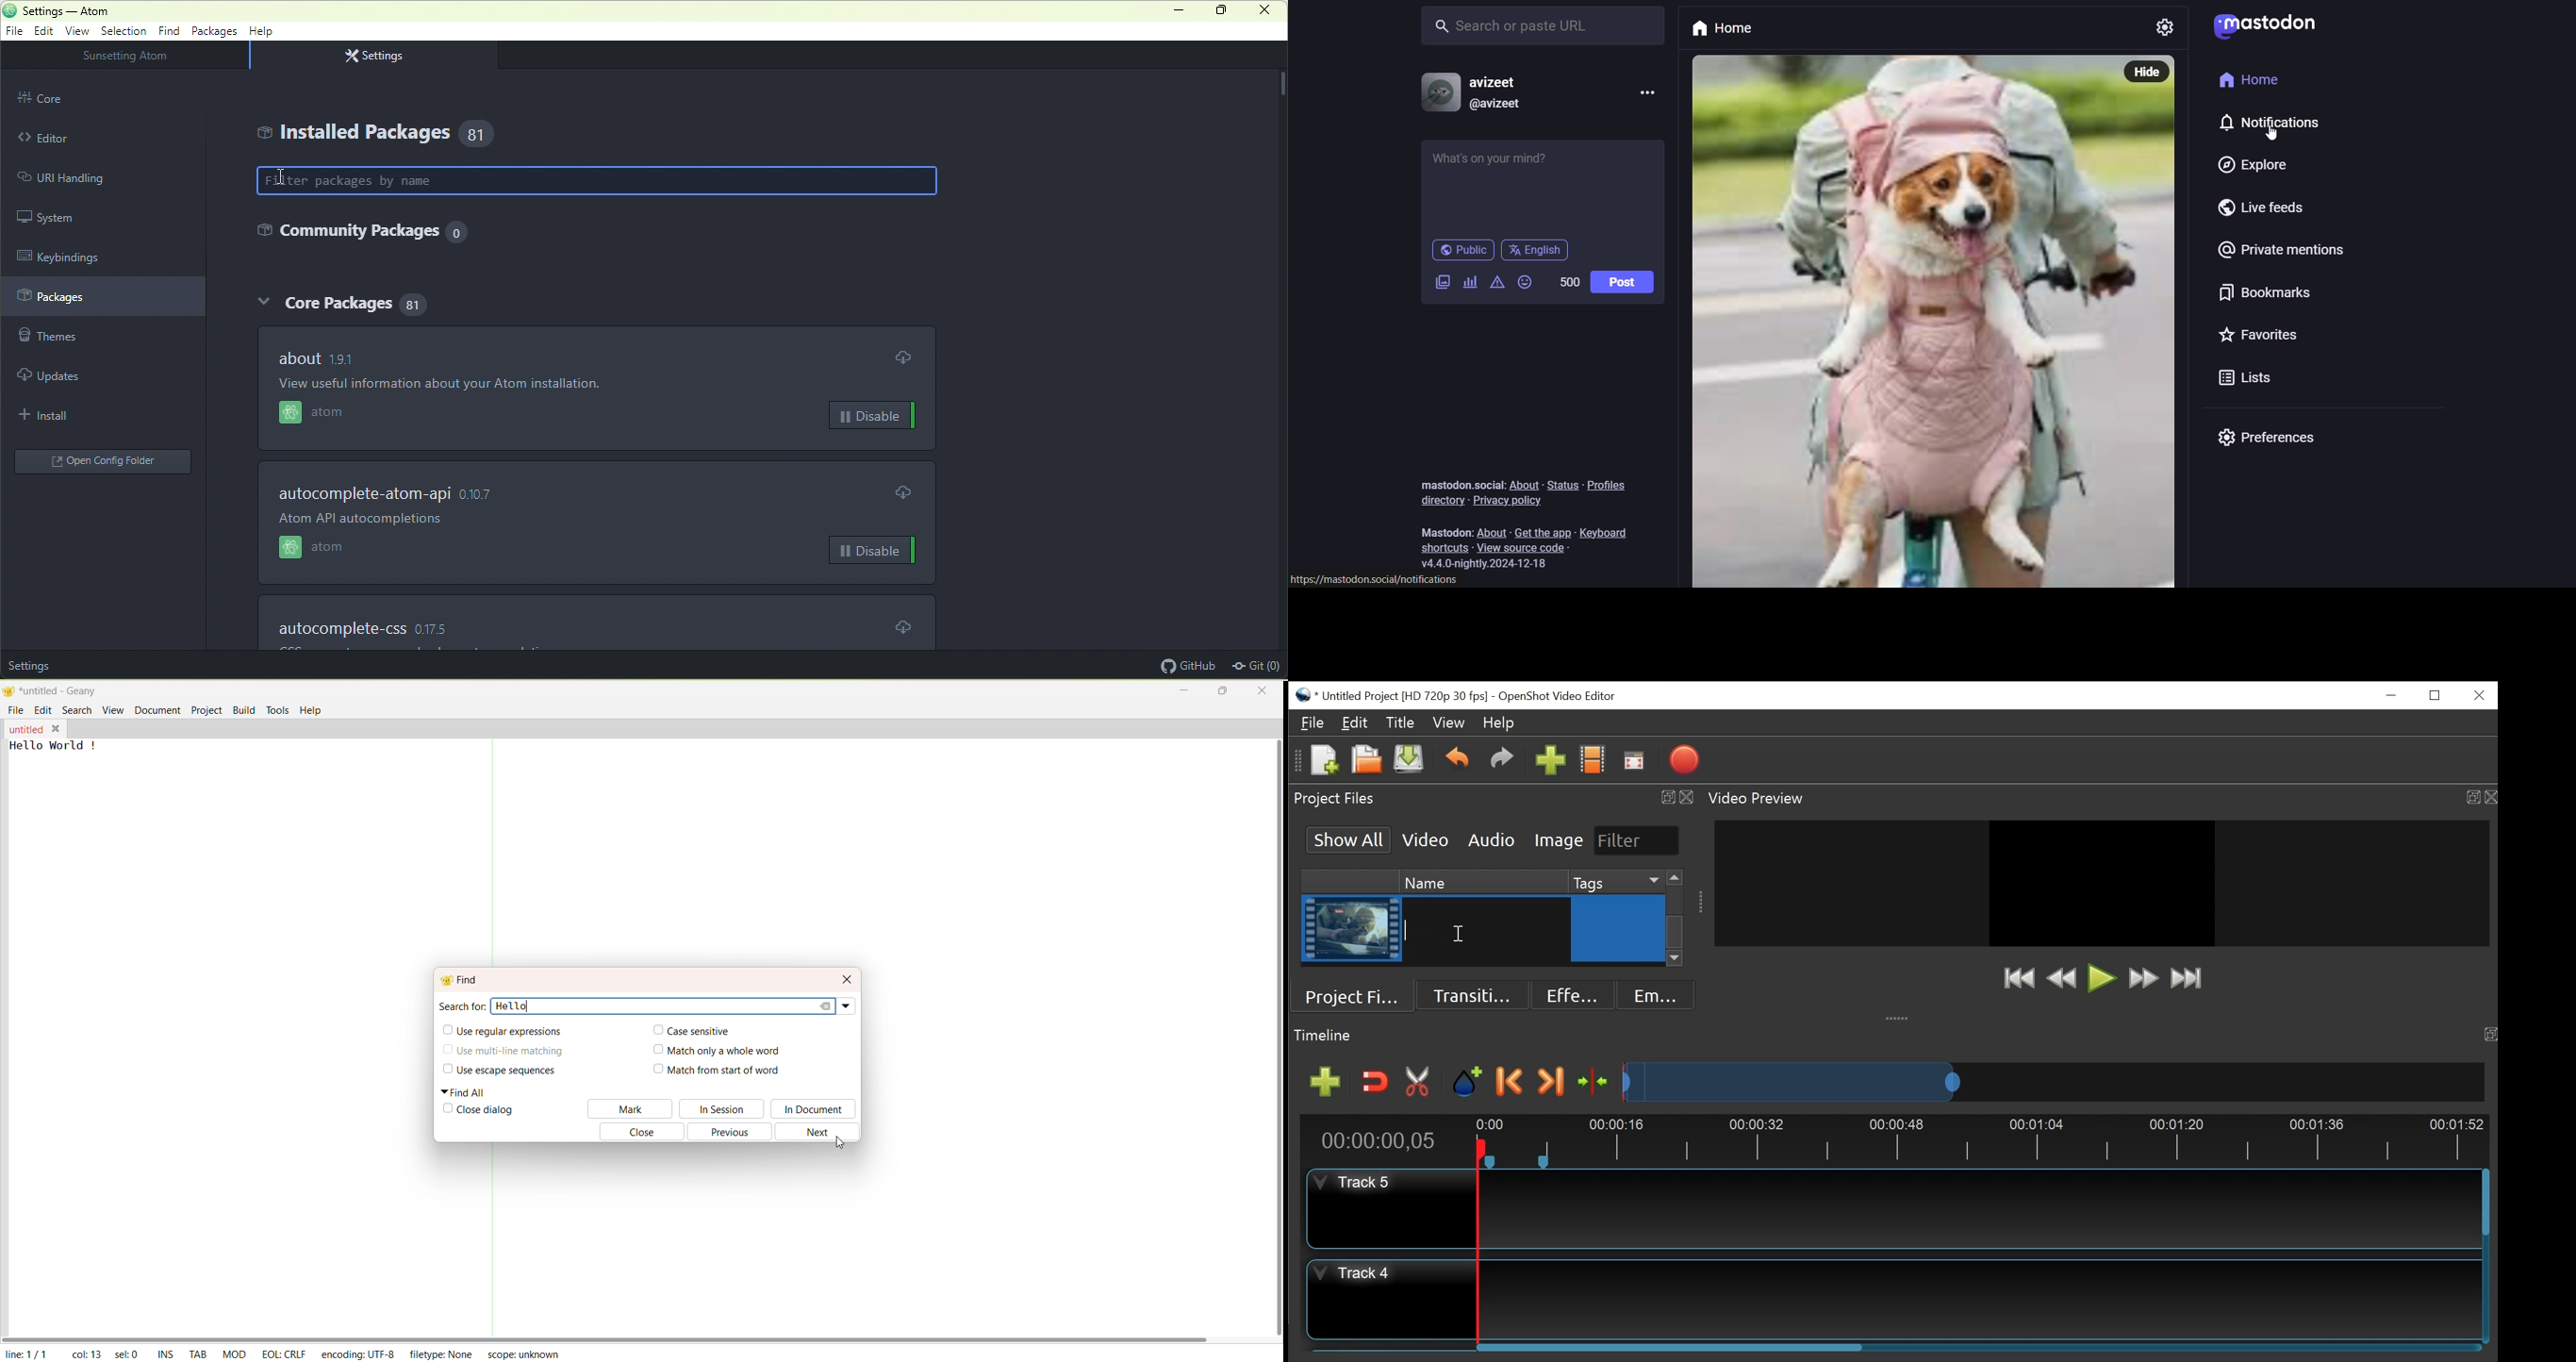 This screenshot has width=2576, height=1372. What do you see at coordinates (1493, 532) in the screenshot?
I see `about` at bounding box center [1493, 532].